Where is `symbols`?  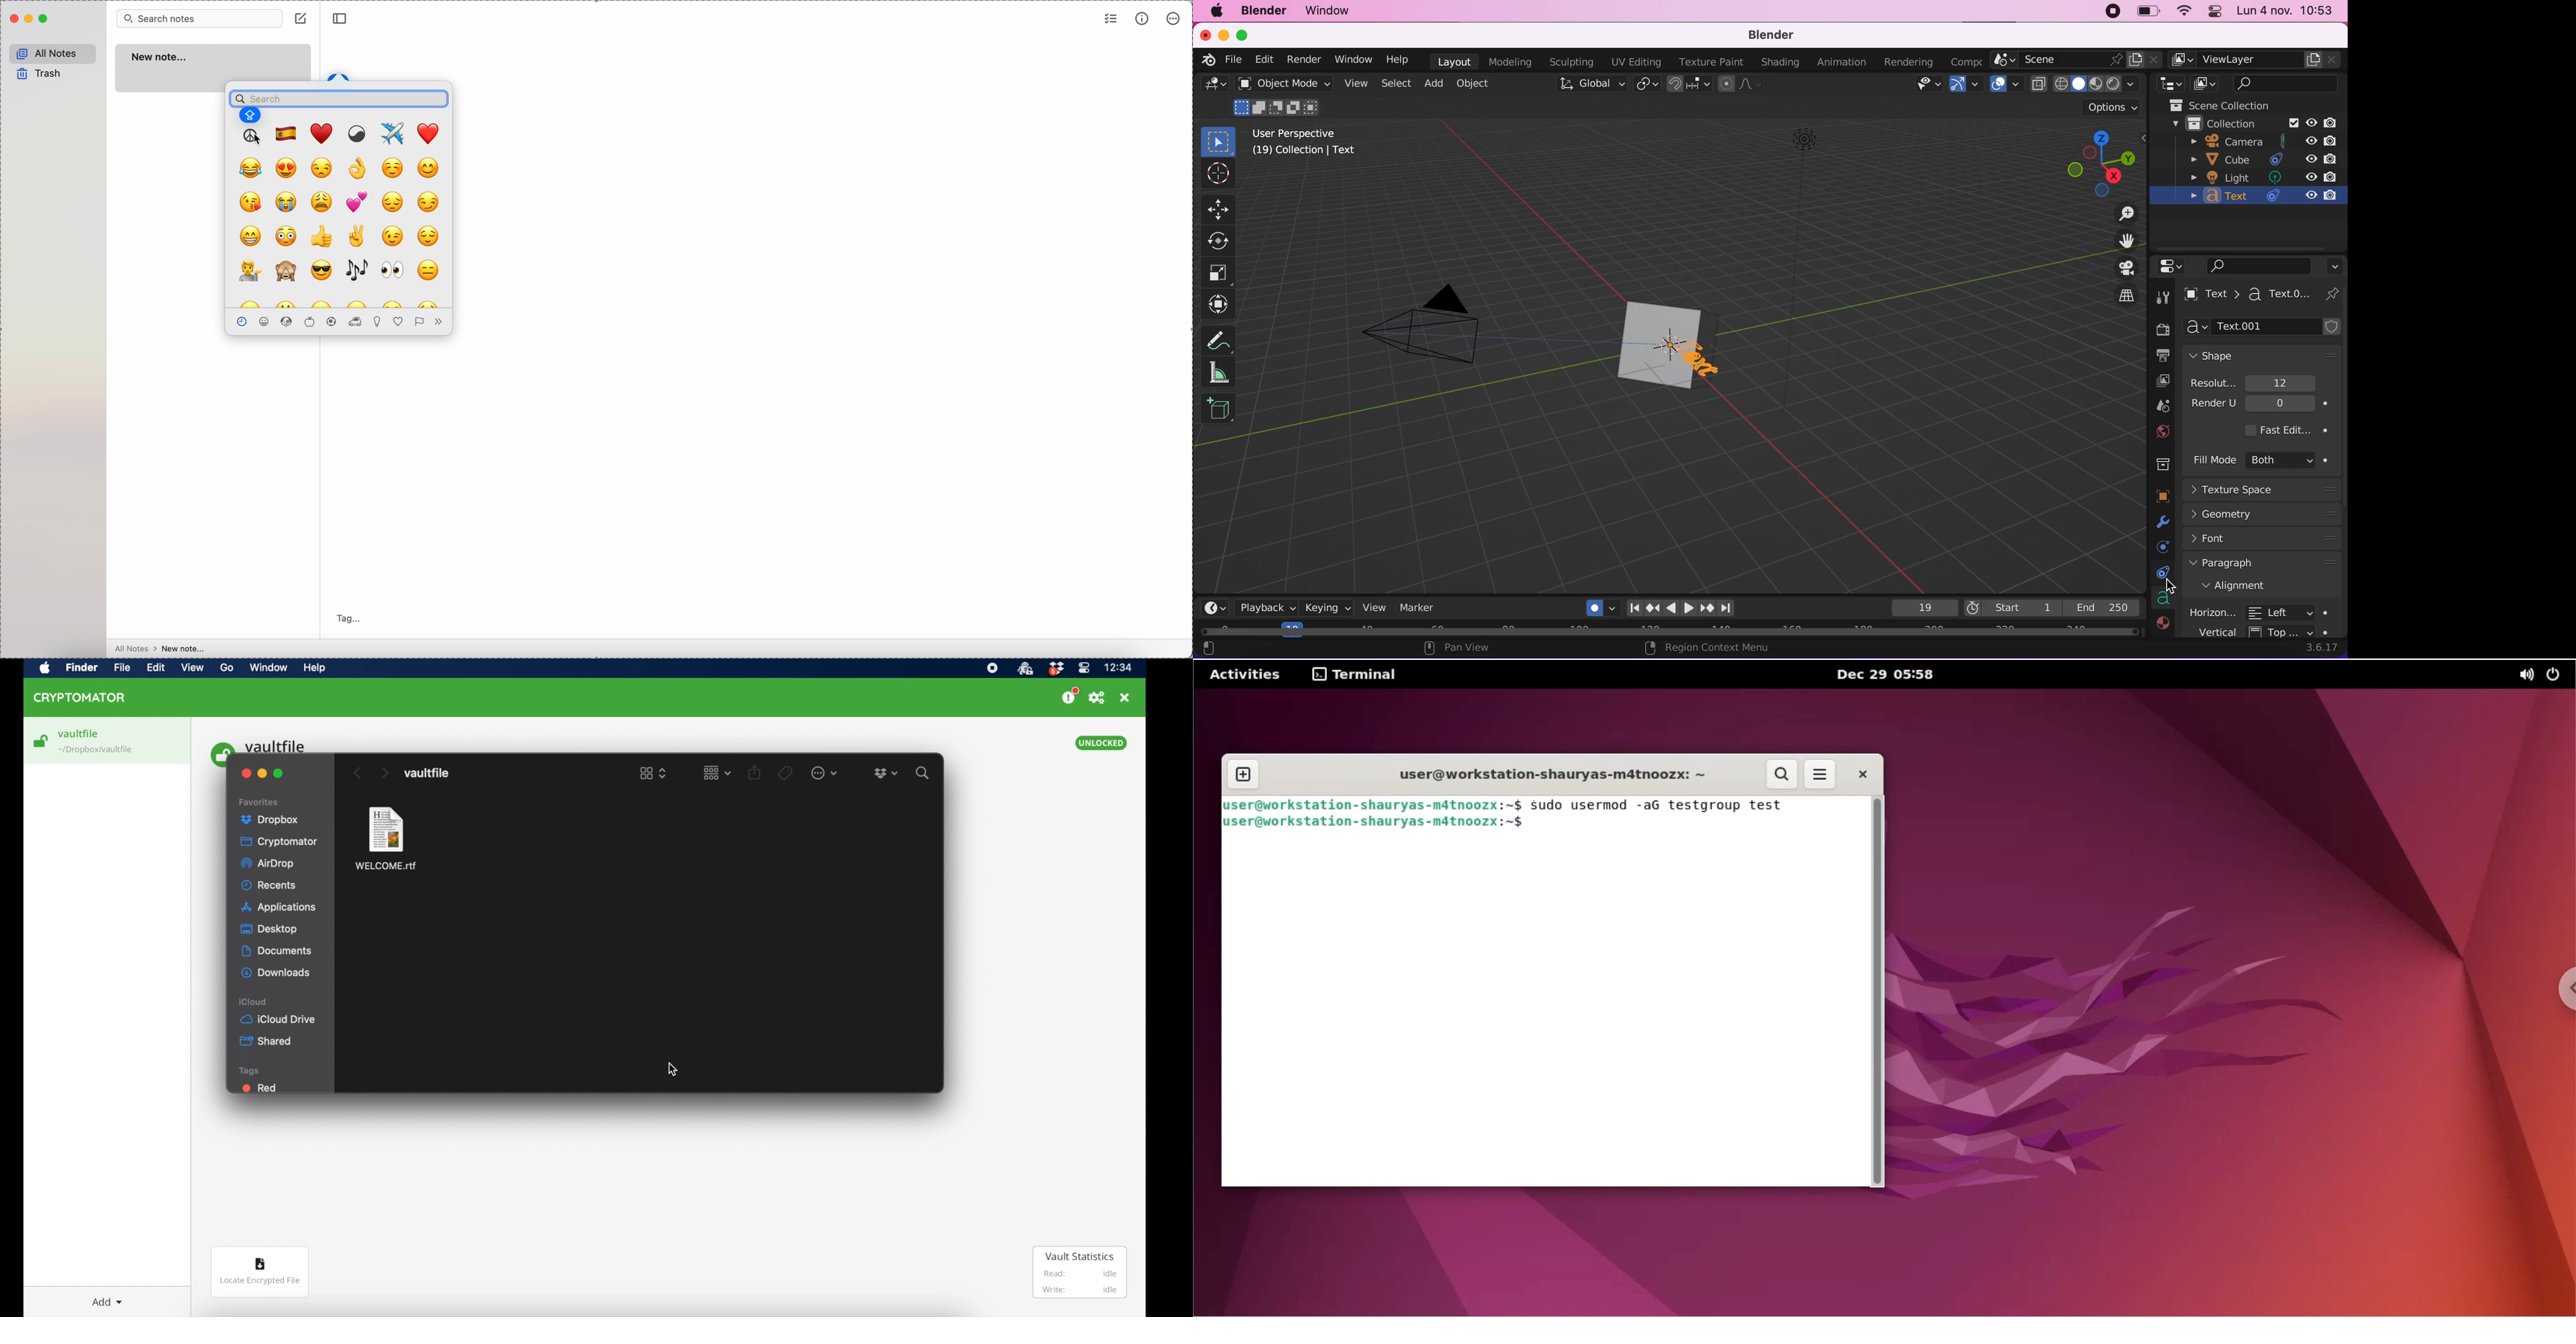
symbols is located at coordinates (418, 322).